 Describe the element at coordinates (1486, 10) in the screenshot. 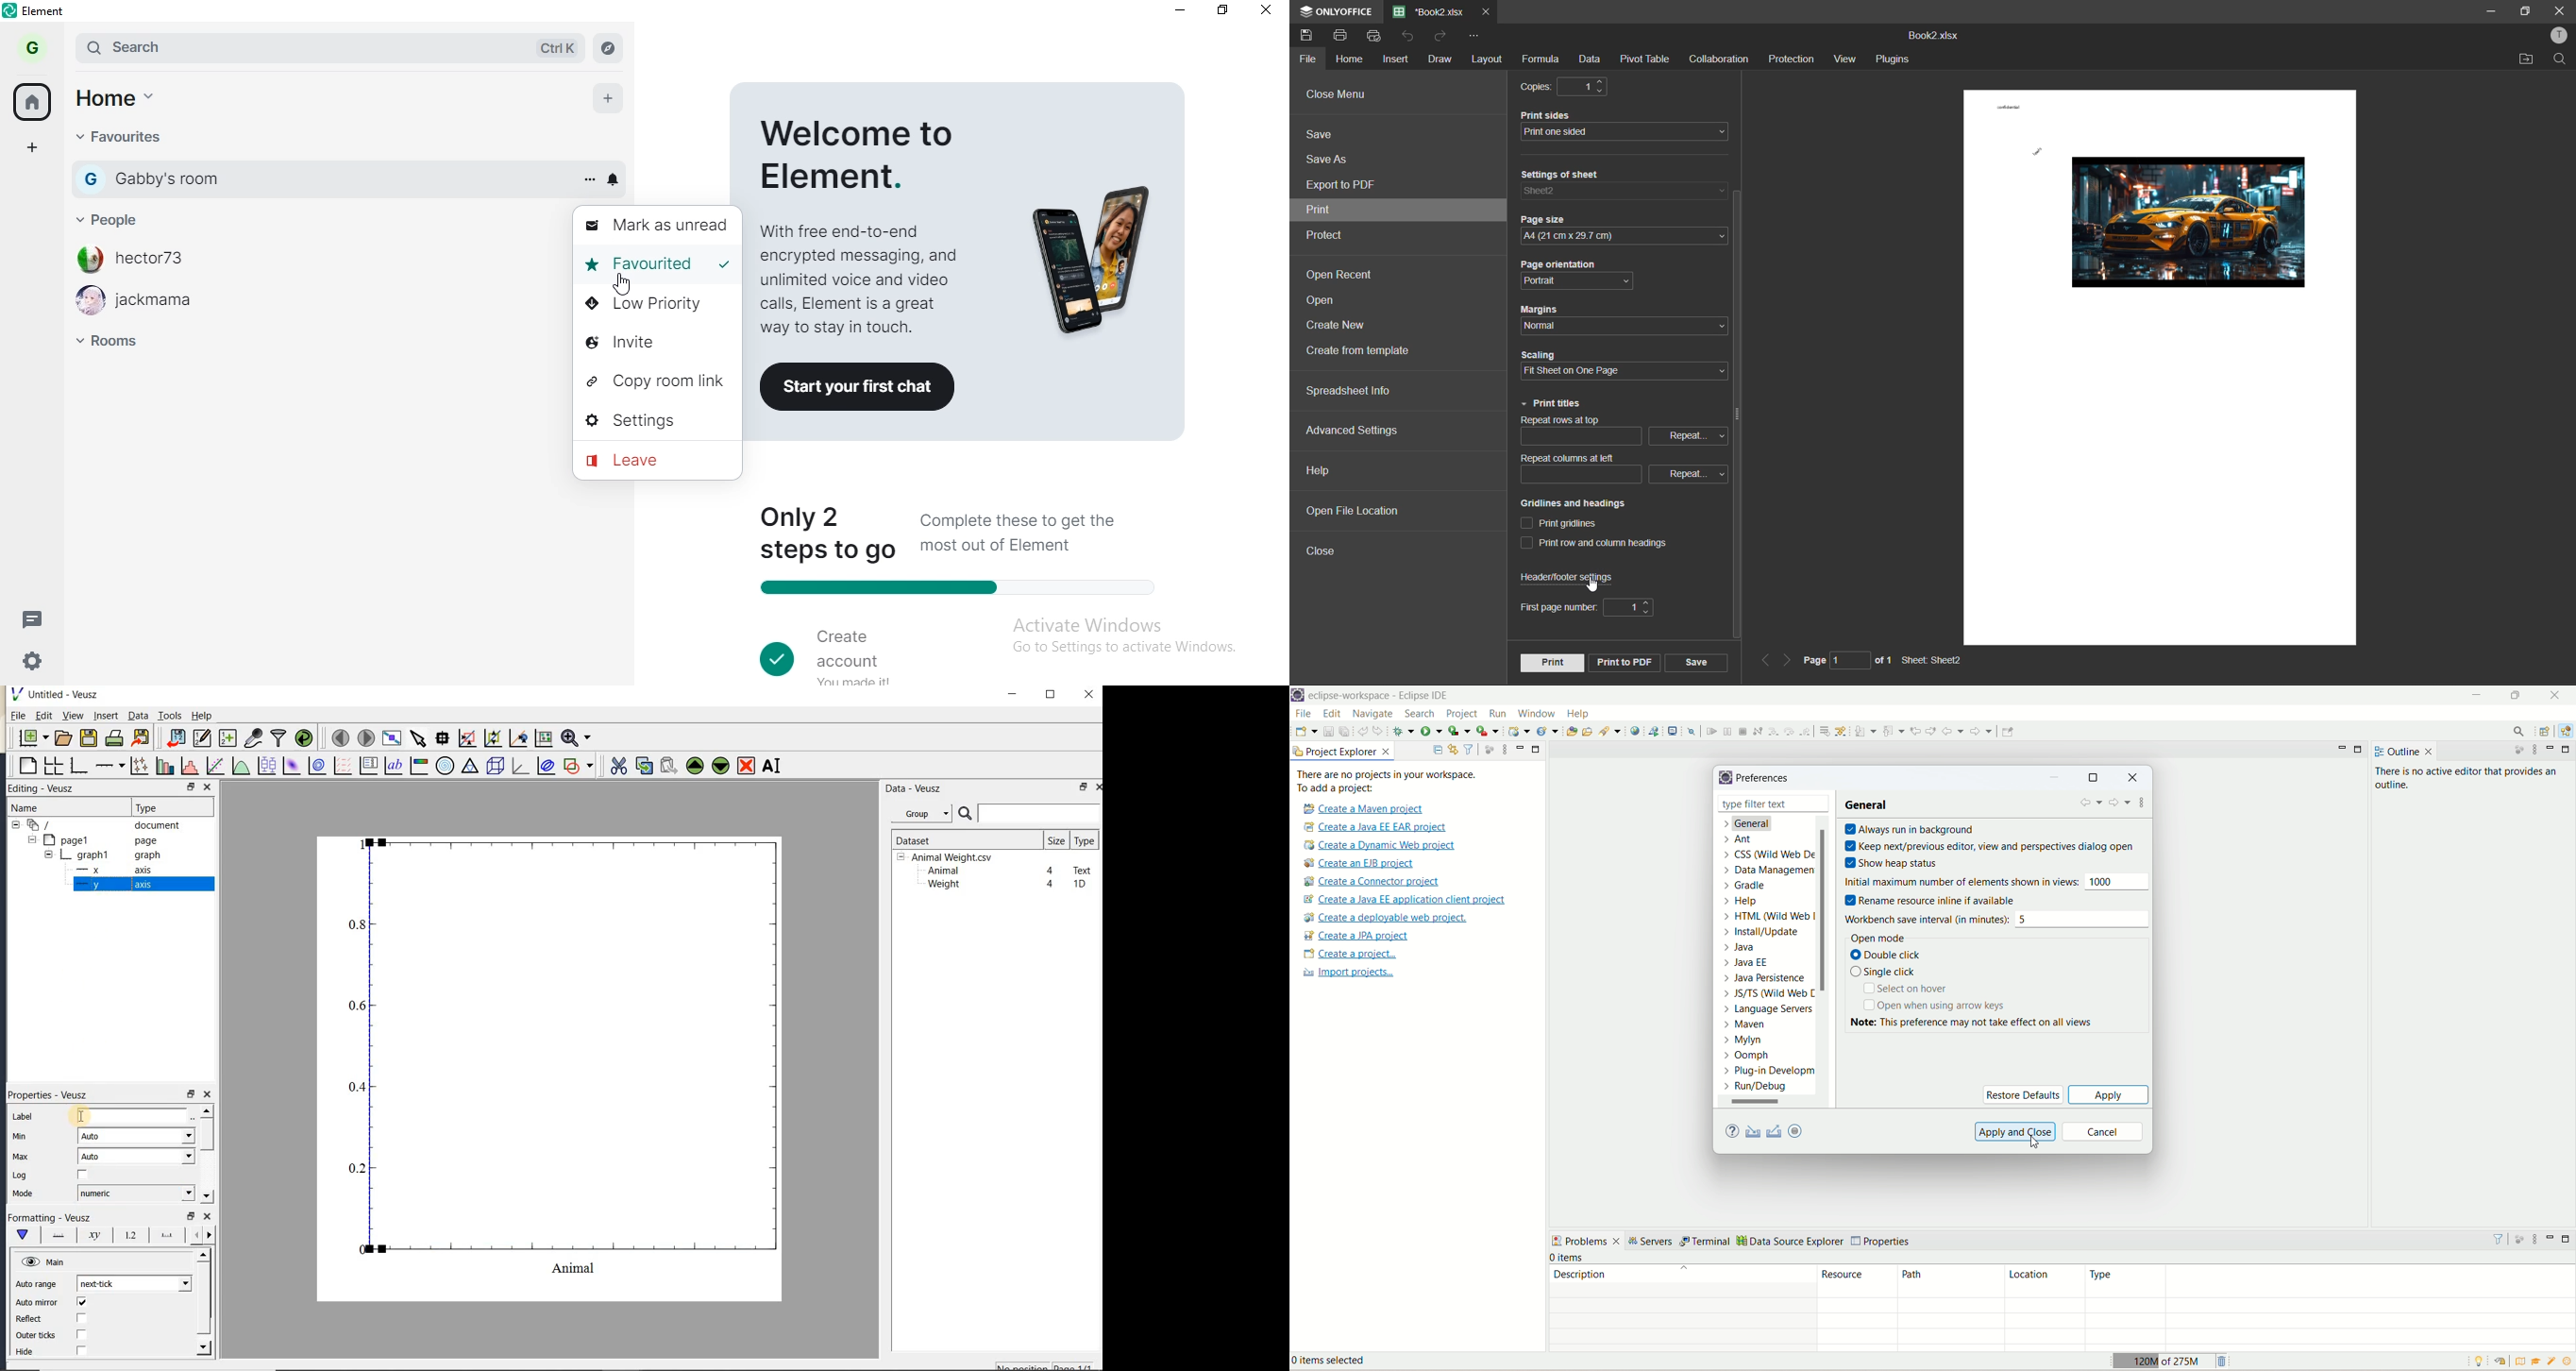

I see `close tab` at that location.